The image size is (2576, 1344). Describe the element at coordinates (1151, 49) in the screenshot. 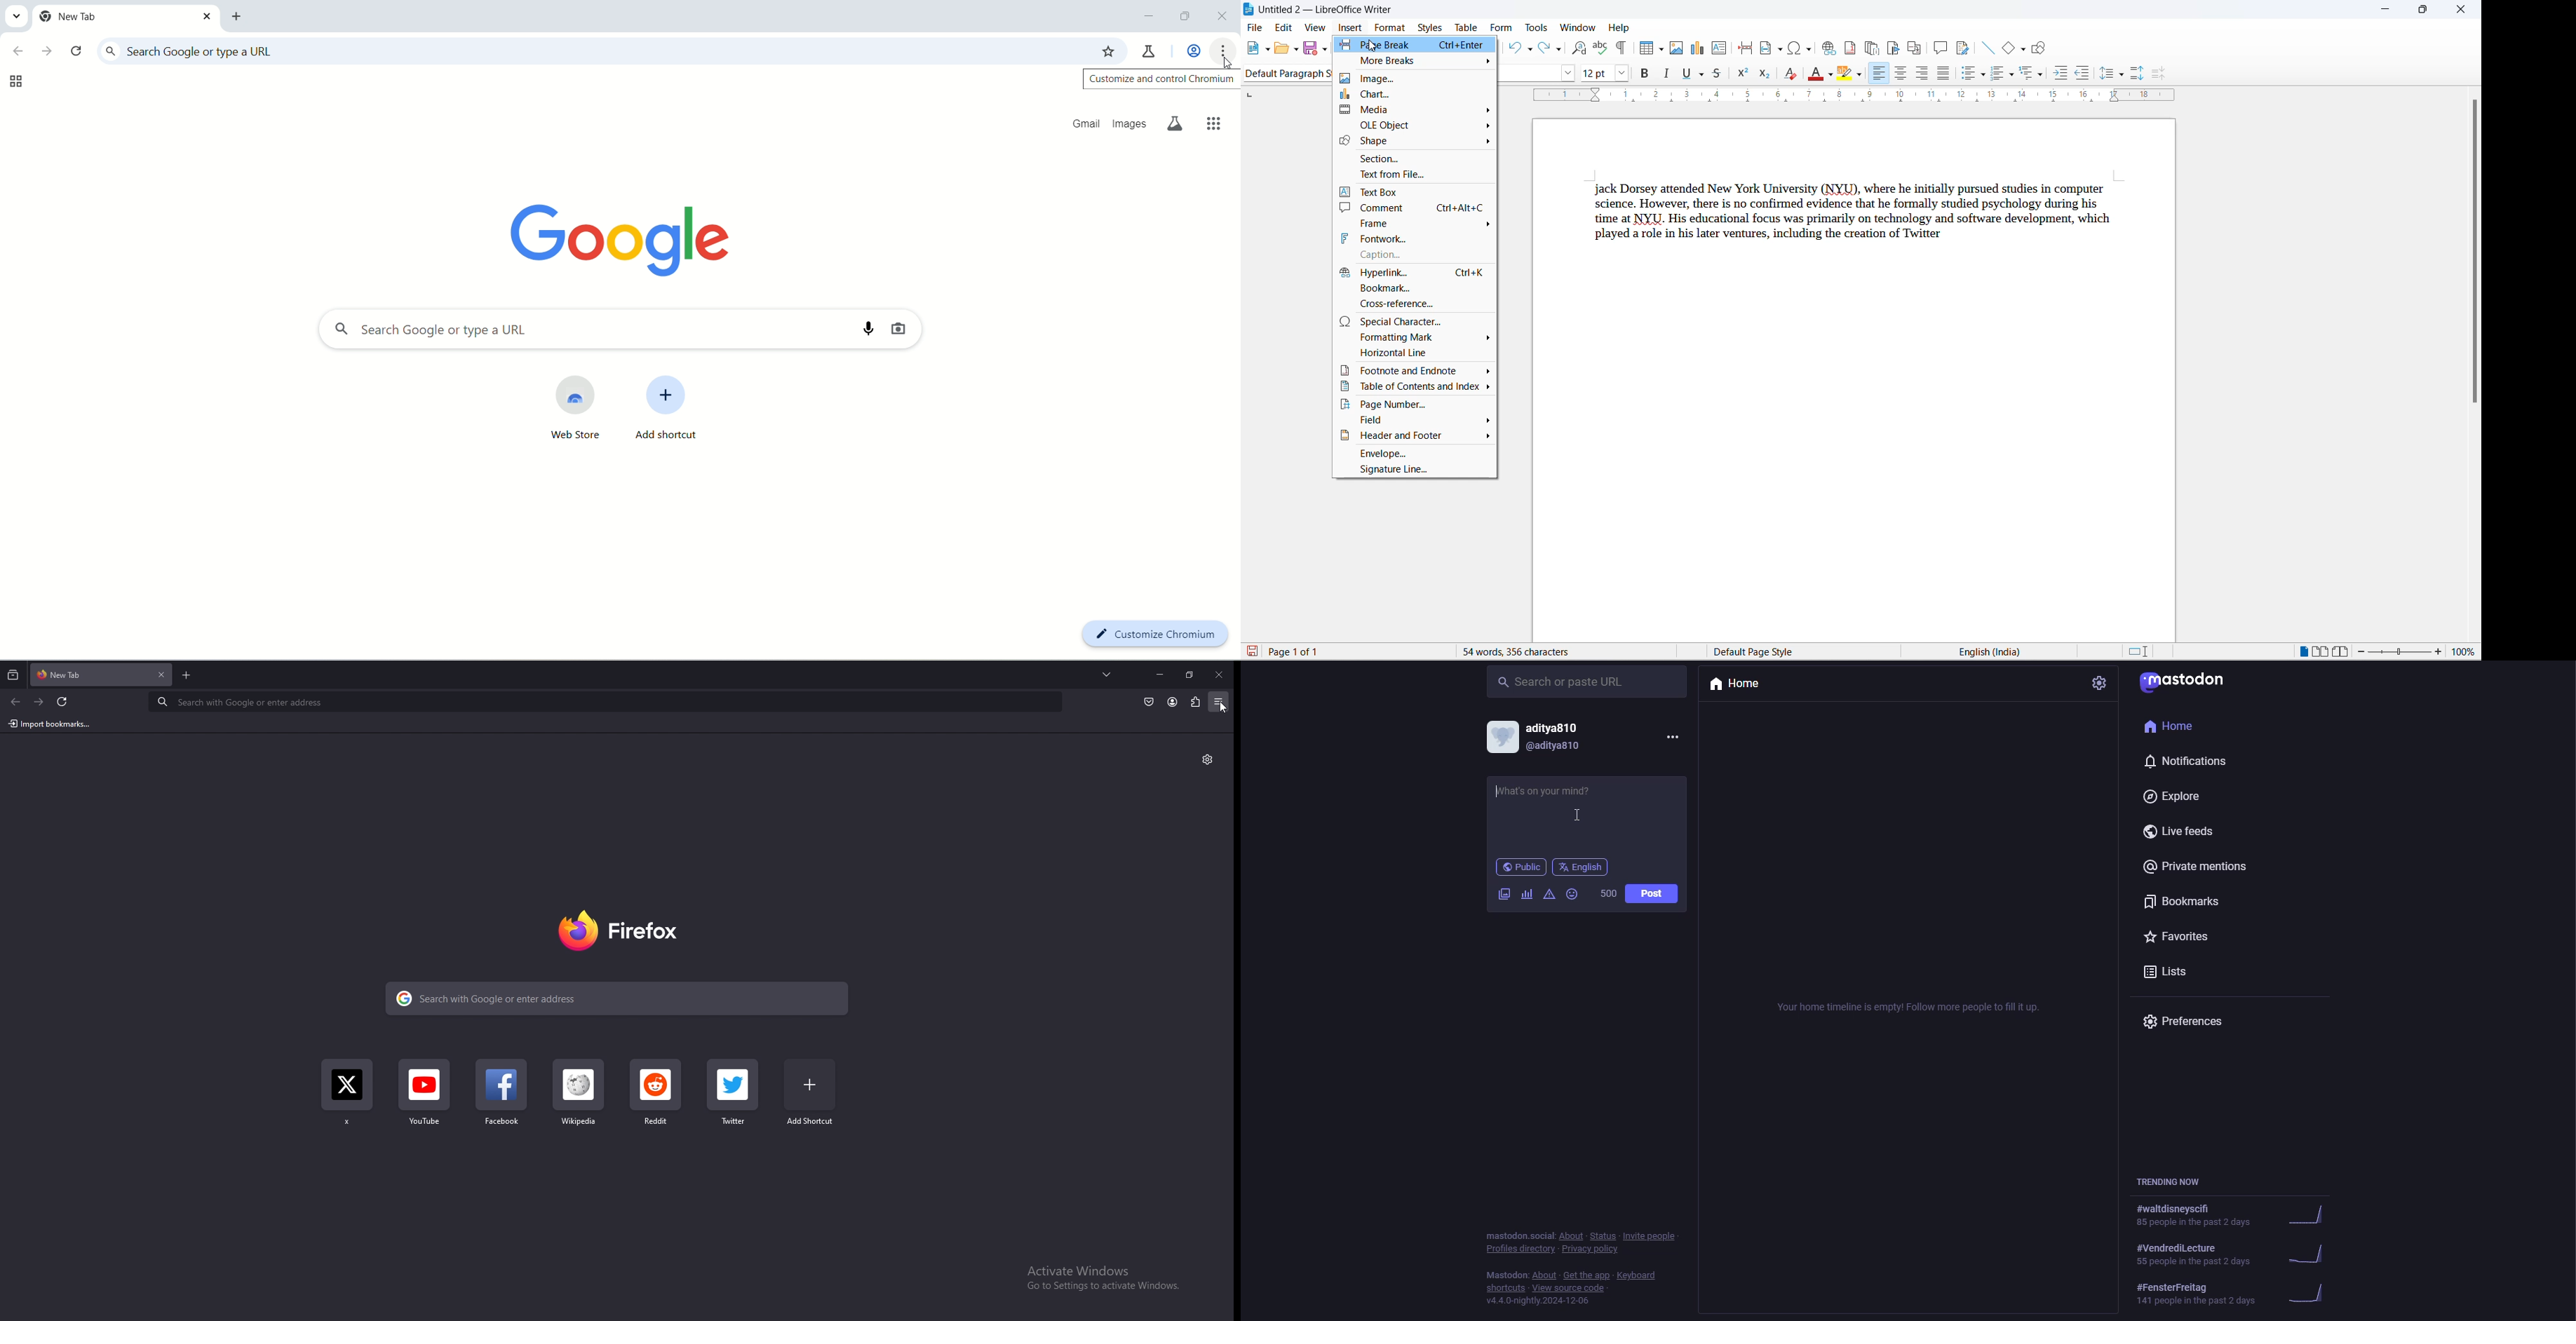

I see `chrome labs` at that location.